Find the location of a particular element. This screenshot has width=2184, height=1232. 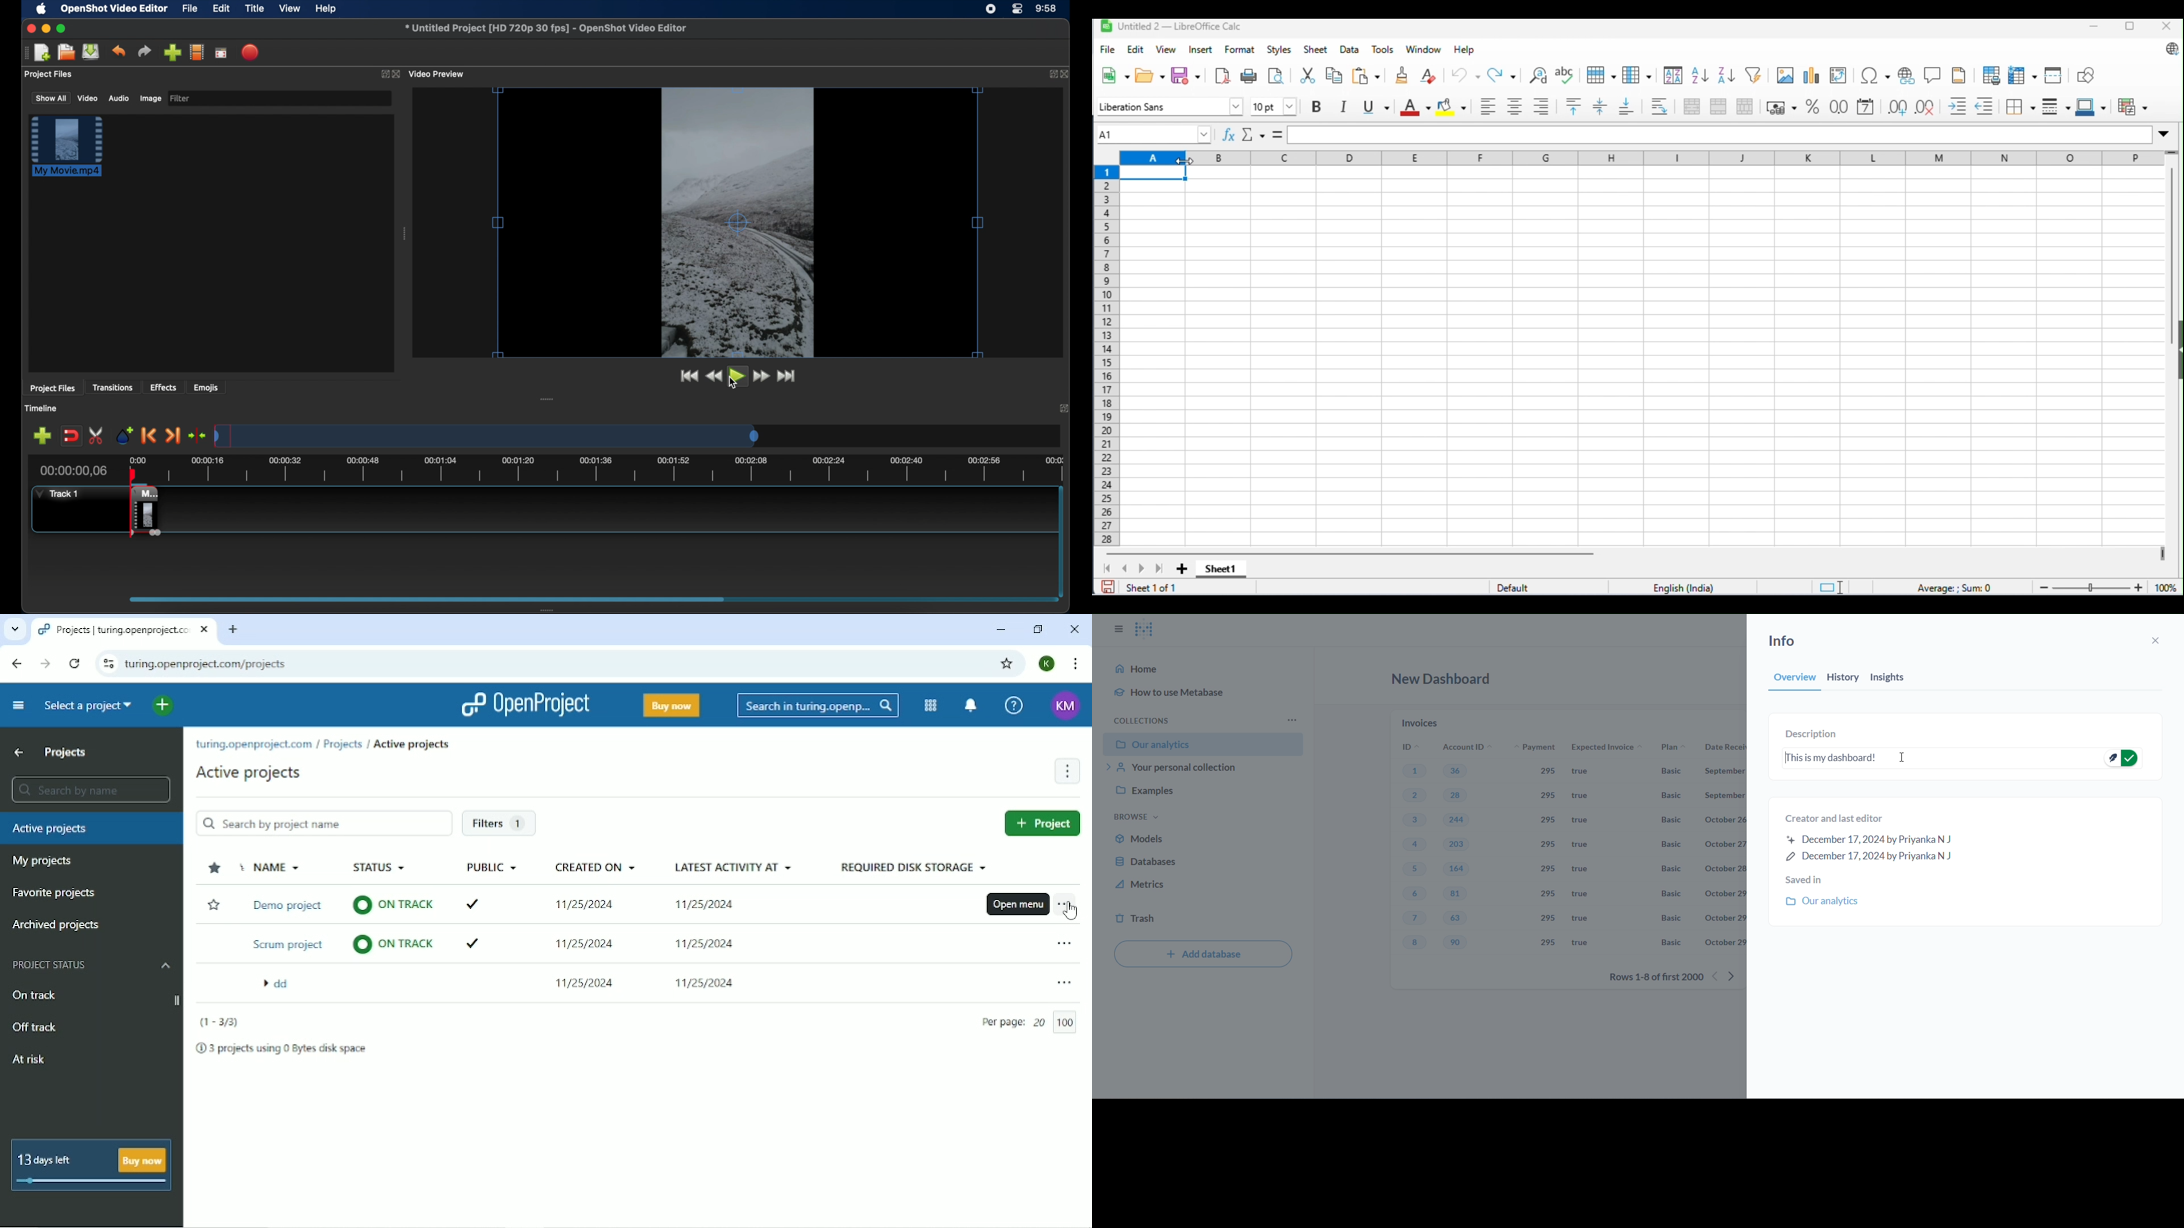

insert chart is located at coordinates (1811, 77).